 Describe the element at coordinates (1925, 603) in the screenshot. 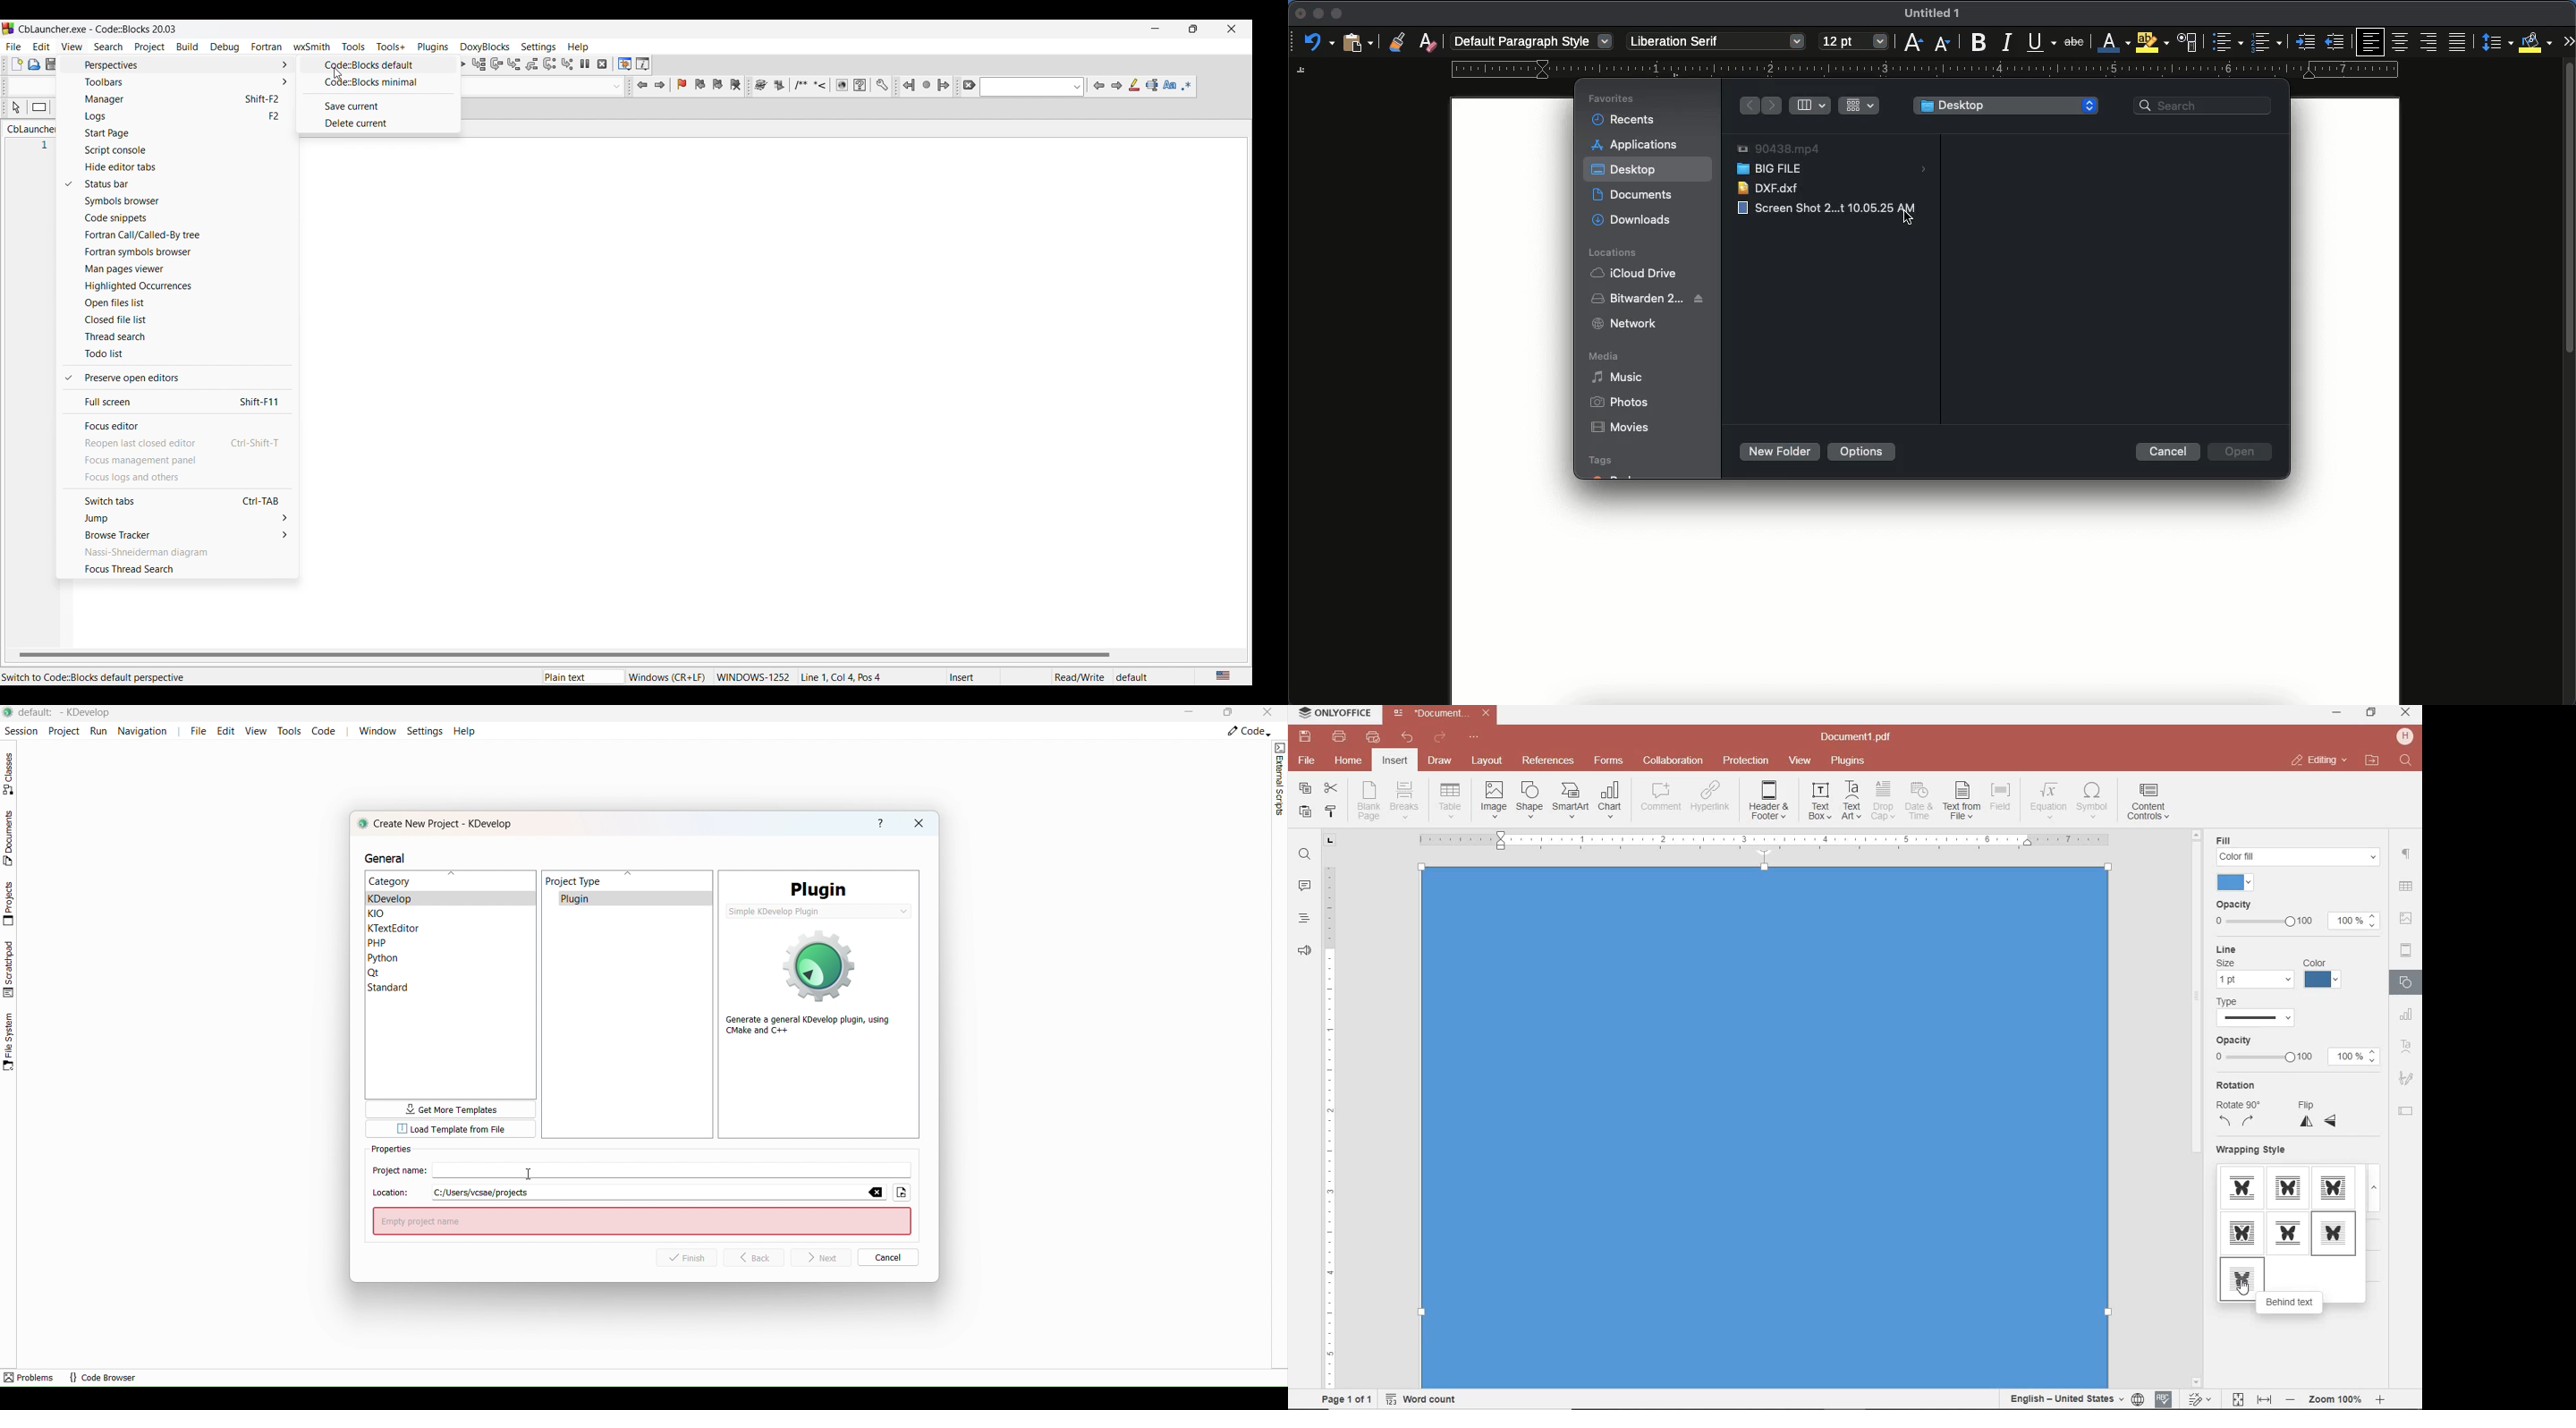

I see `page` at that location.